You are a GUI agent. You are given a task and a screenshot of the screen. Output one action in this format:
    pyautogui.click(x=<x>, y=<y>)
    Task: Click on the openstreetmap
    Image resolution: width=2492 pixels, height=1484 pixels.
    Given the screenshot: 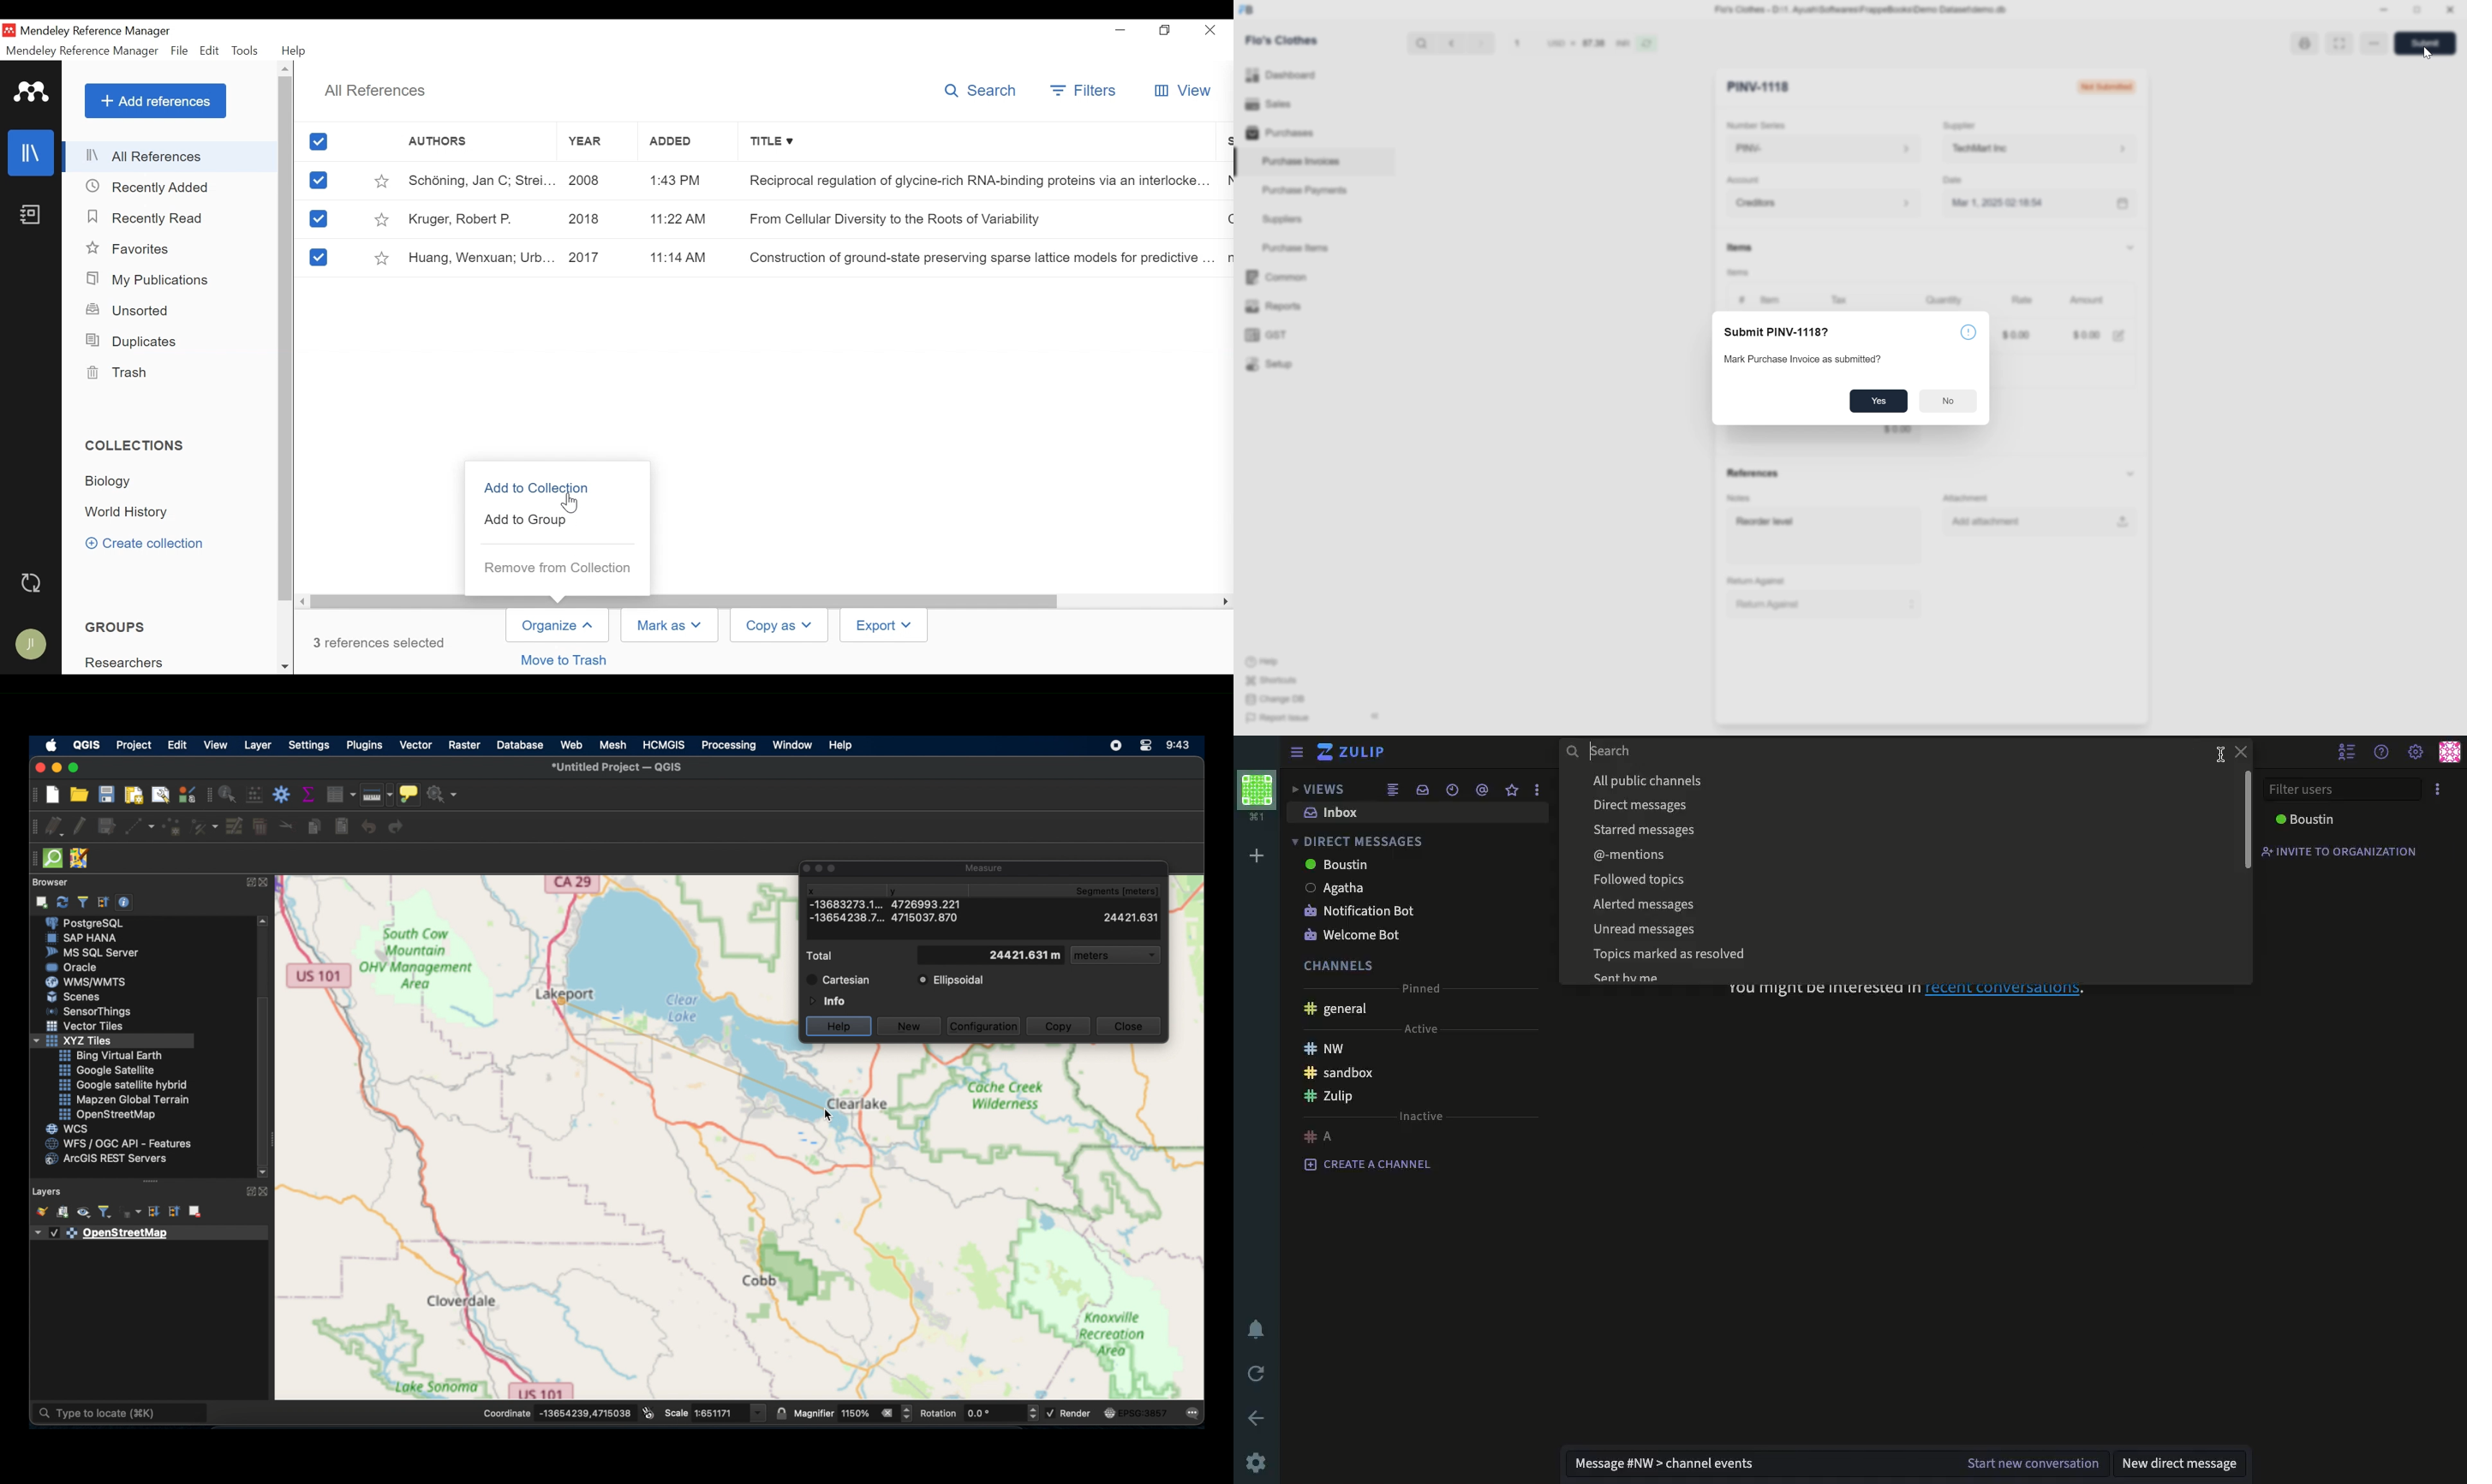 What is the action you would take?
    pyautogui.click(x=107, y=1115)
    